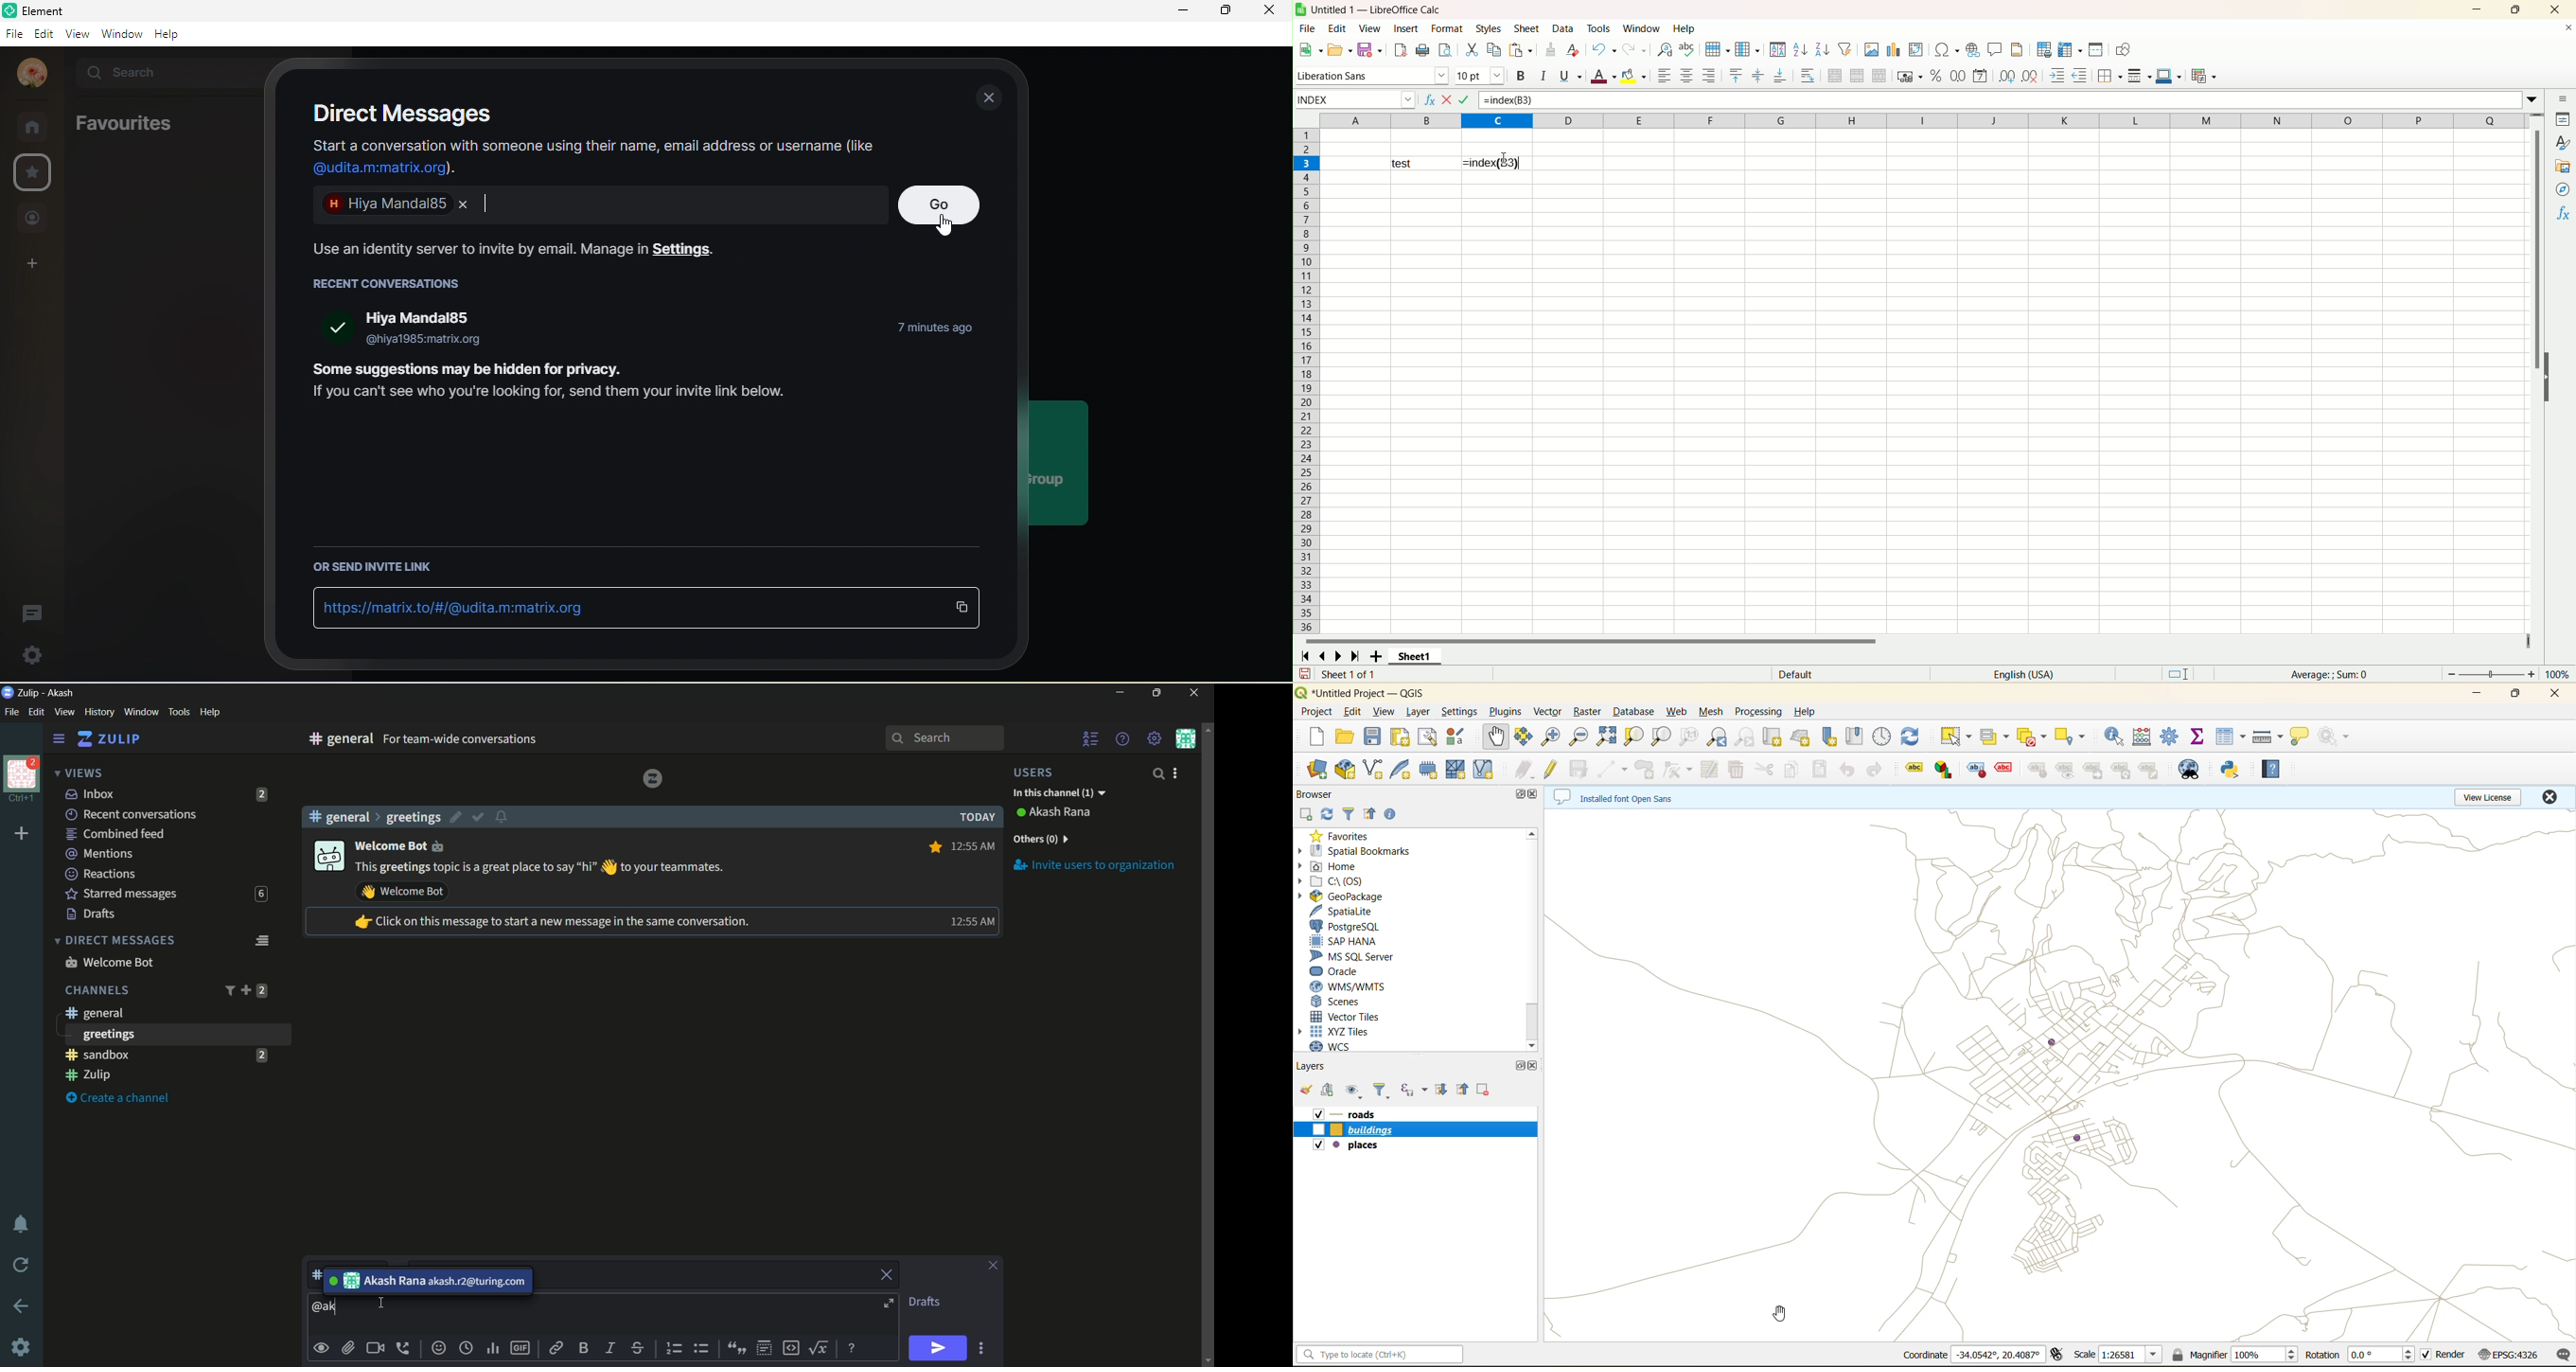  What do you see at coordinates (36, 712) in the screenshot?
I see `edit menu` at bounding box center [36, 712].